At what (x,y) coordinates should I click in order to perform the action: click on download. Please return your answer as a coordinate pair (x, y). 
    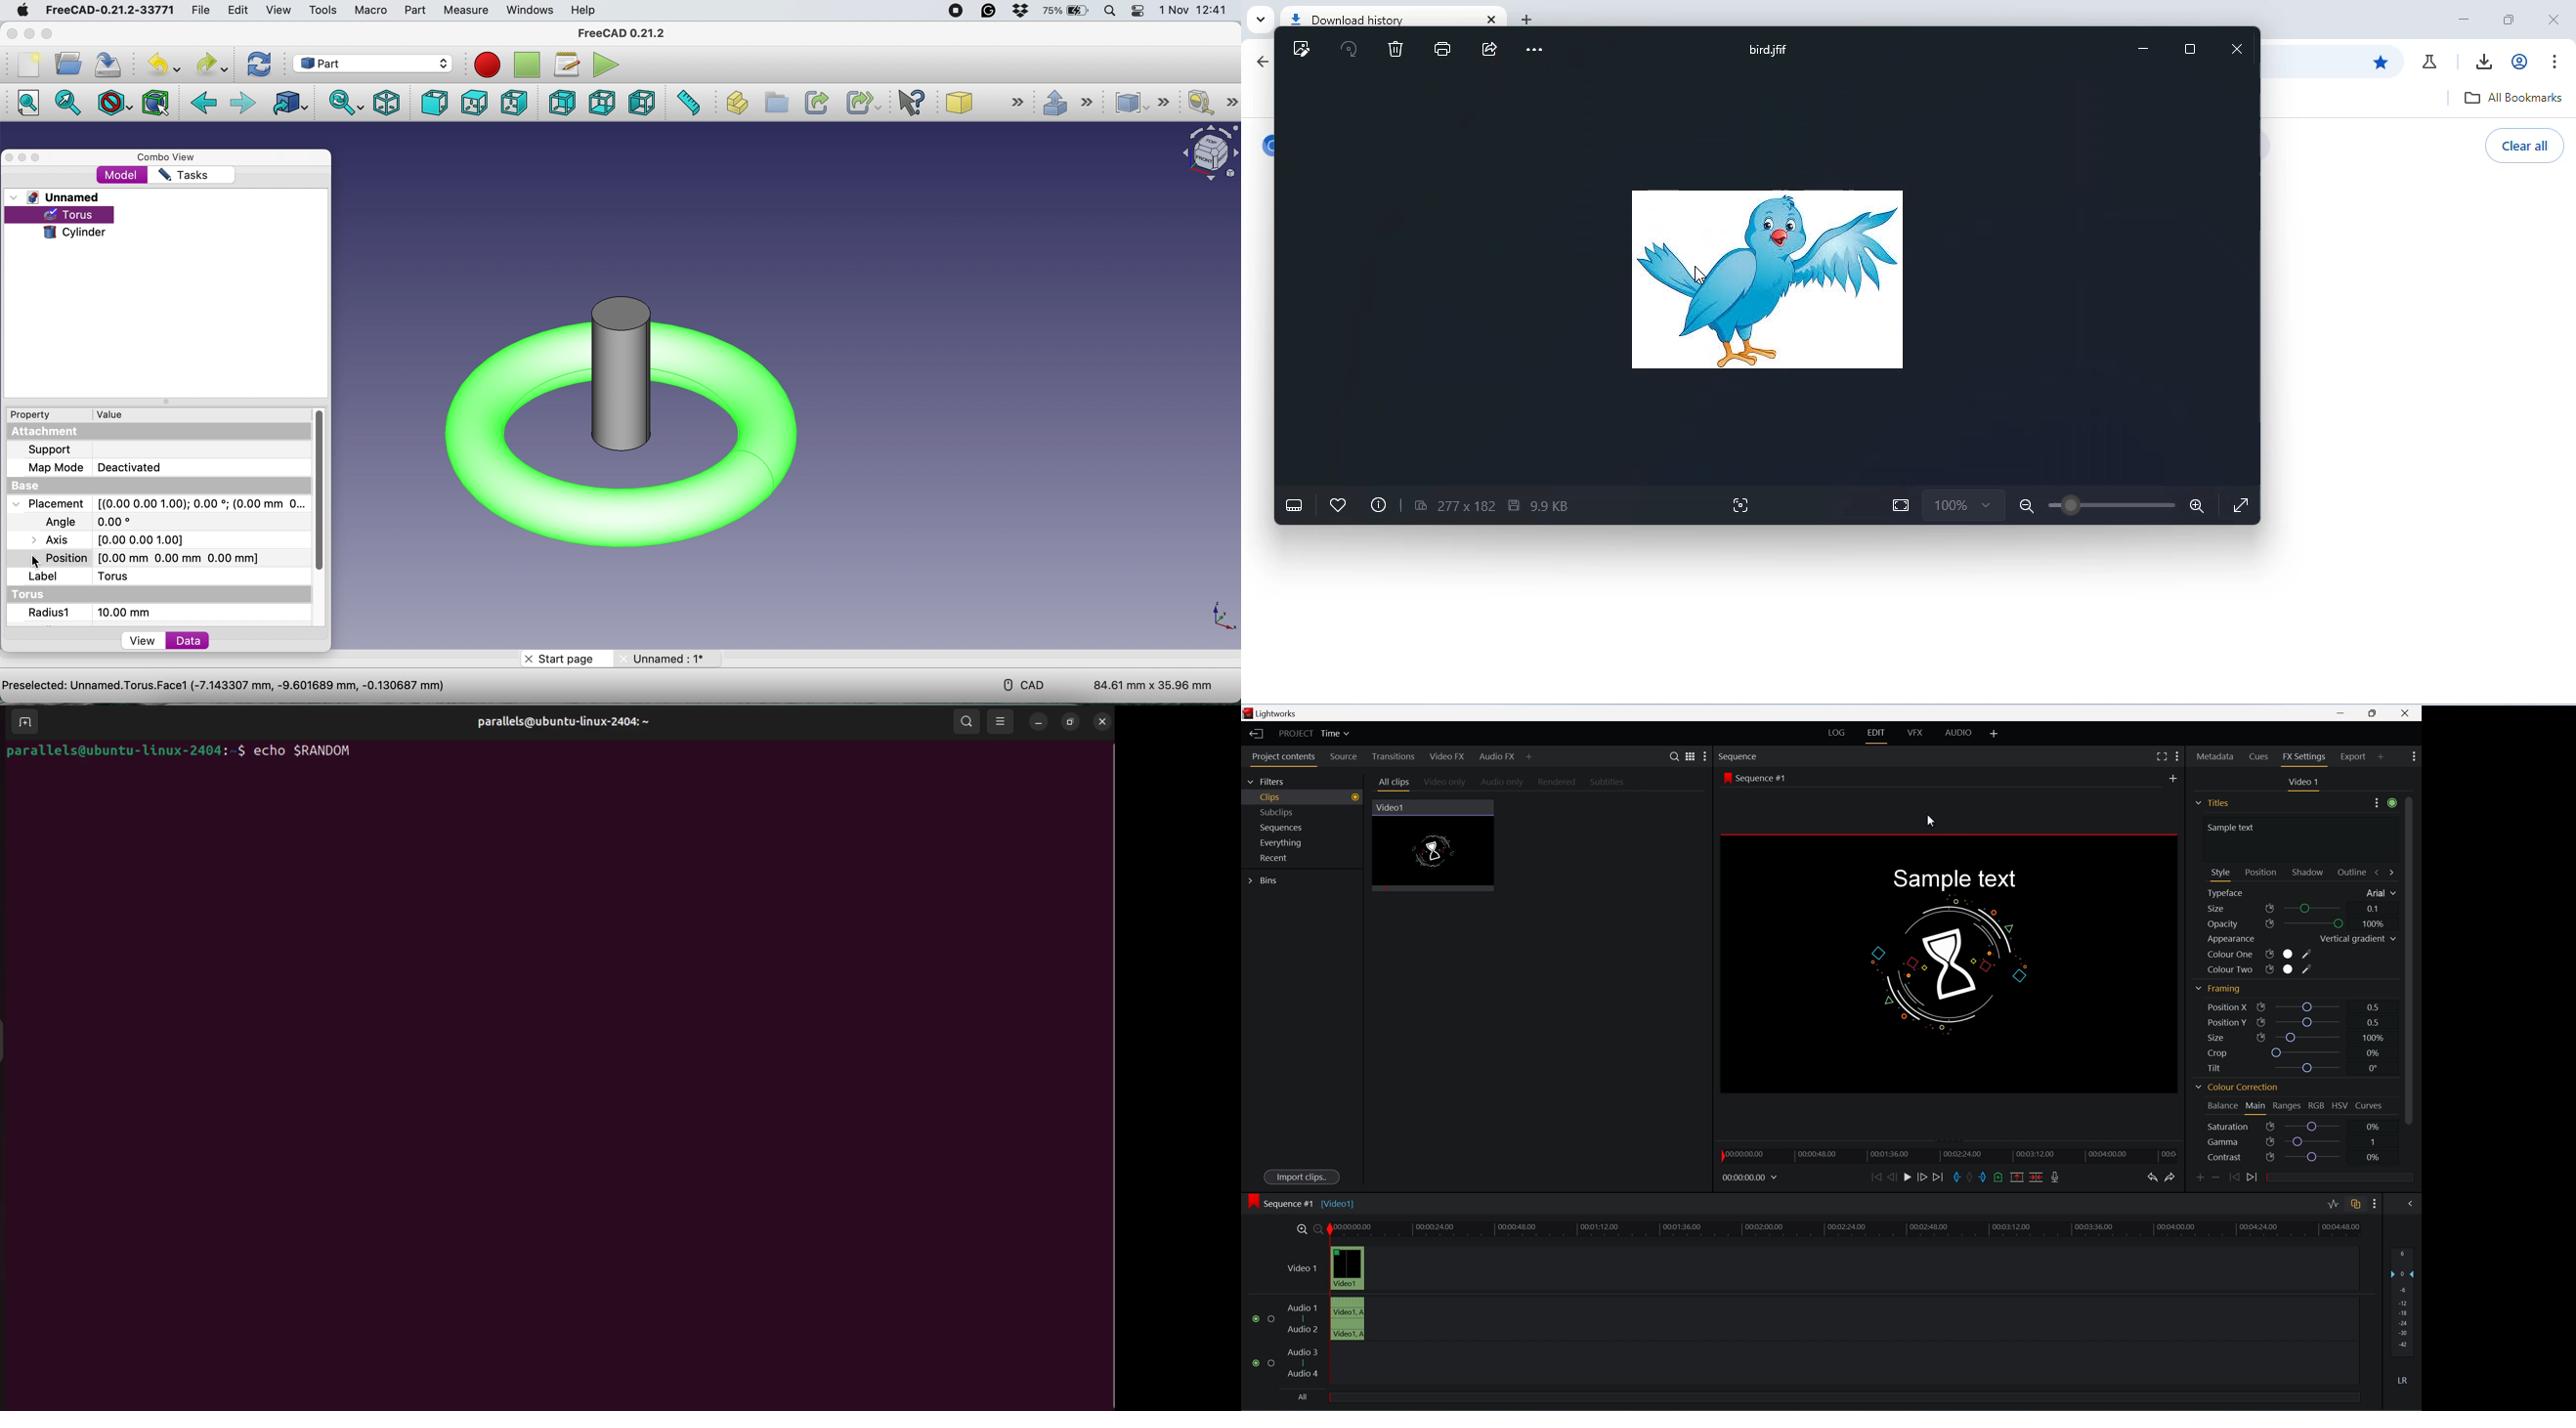
    Looking at the image, I should click on (2487, 62).